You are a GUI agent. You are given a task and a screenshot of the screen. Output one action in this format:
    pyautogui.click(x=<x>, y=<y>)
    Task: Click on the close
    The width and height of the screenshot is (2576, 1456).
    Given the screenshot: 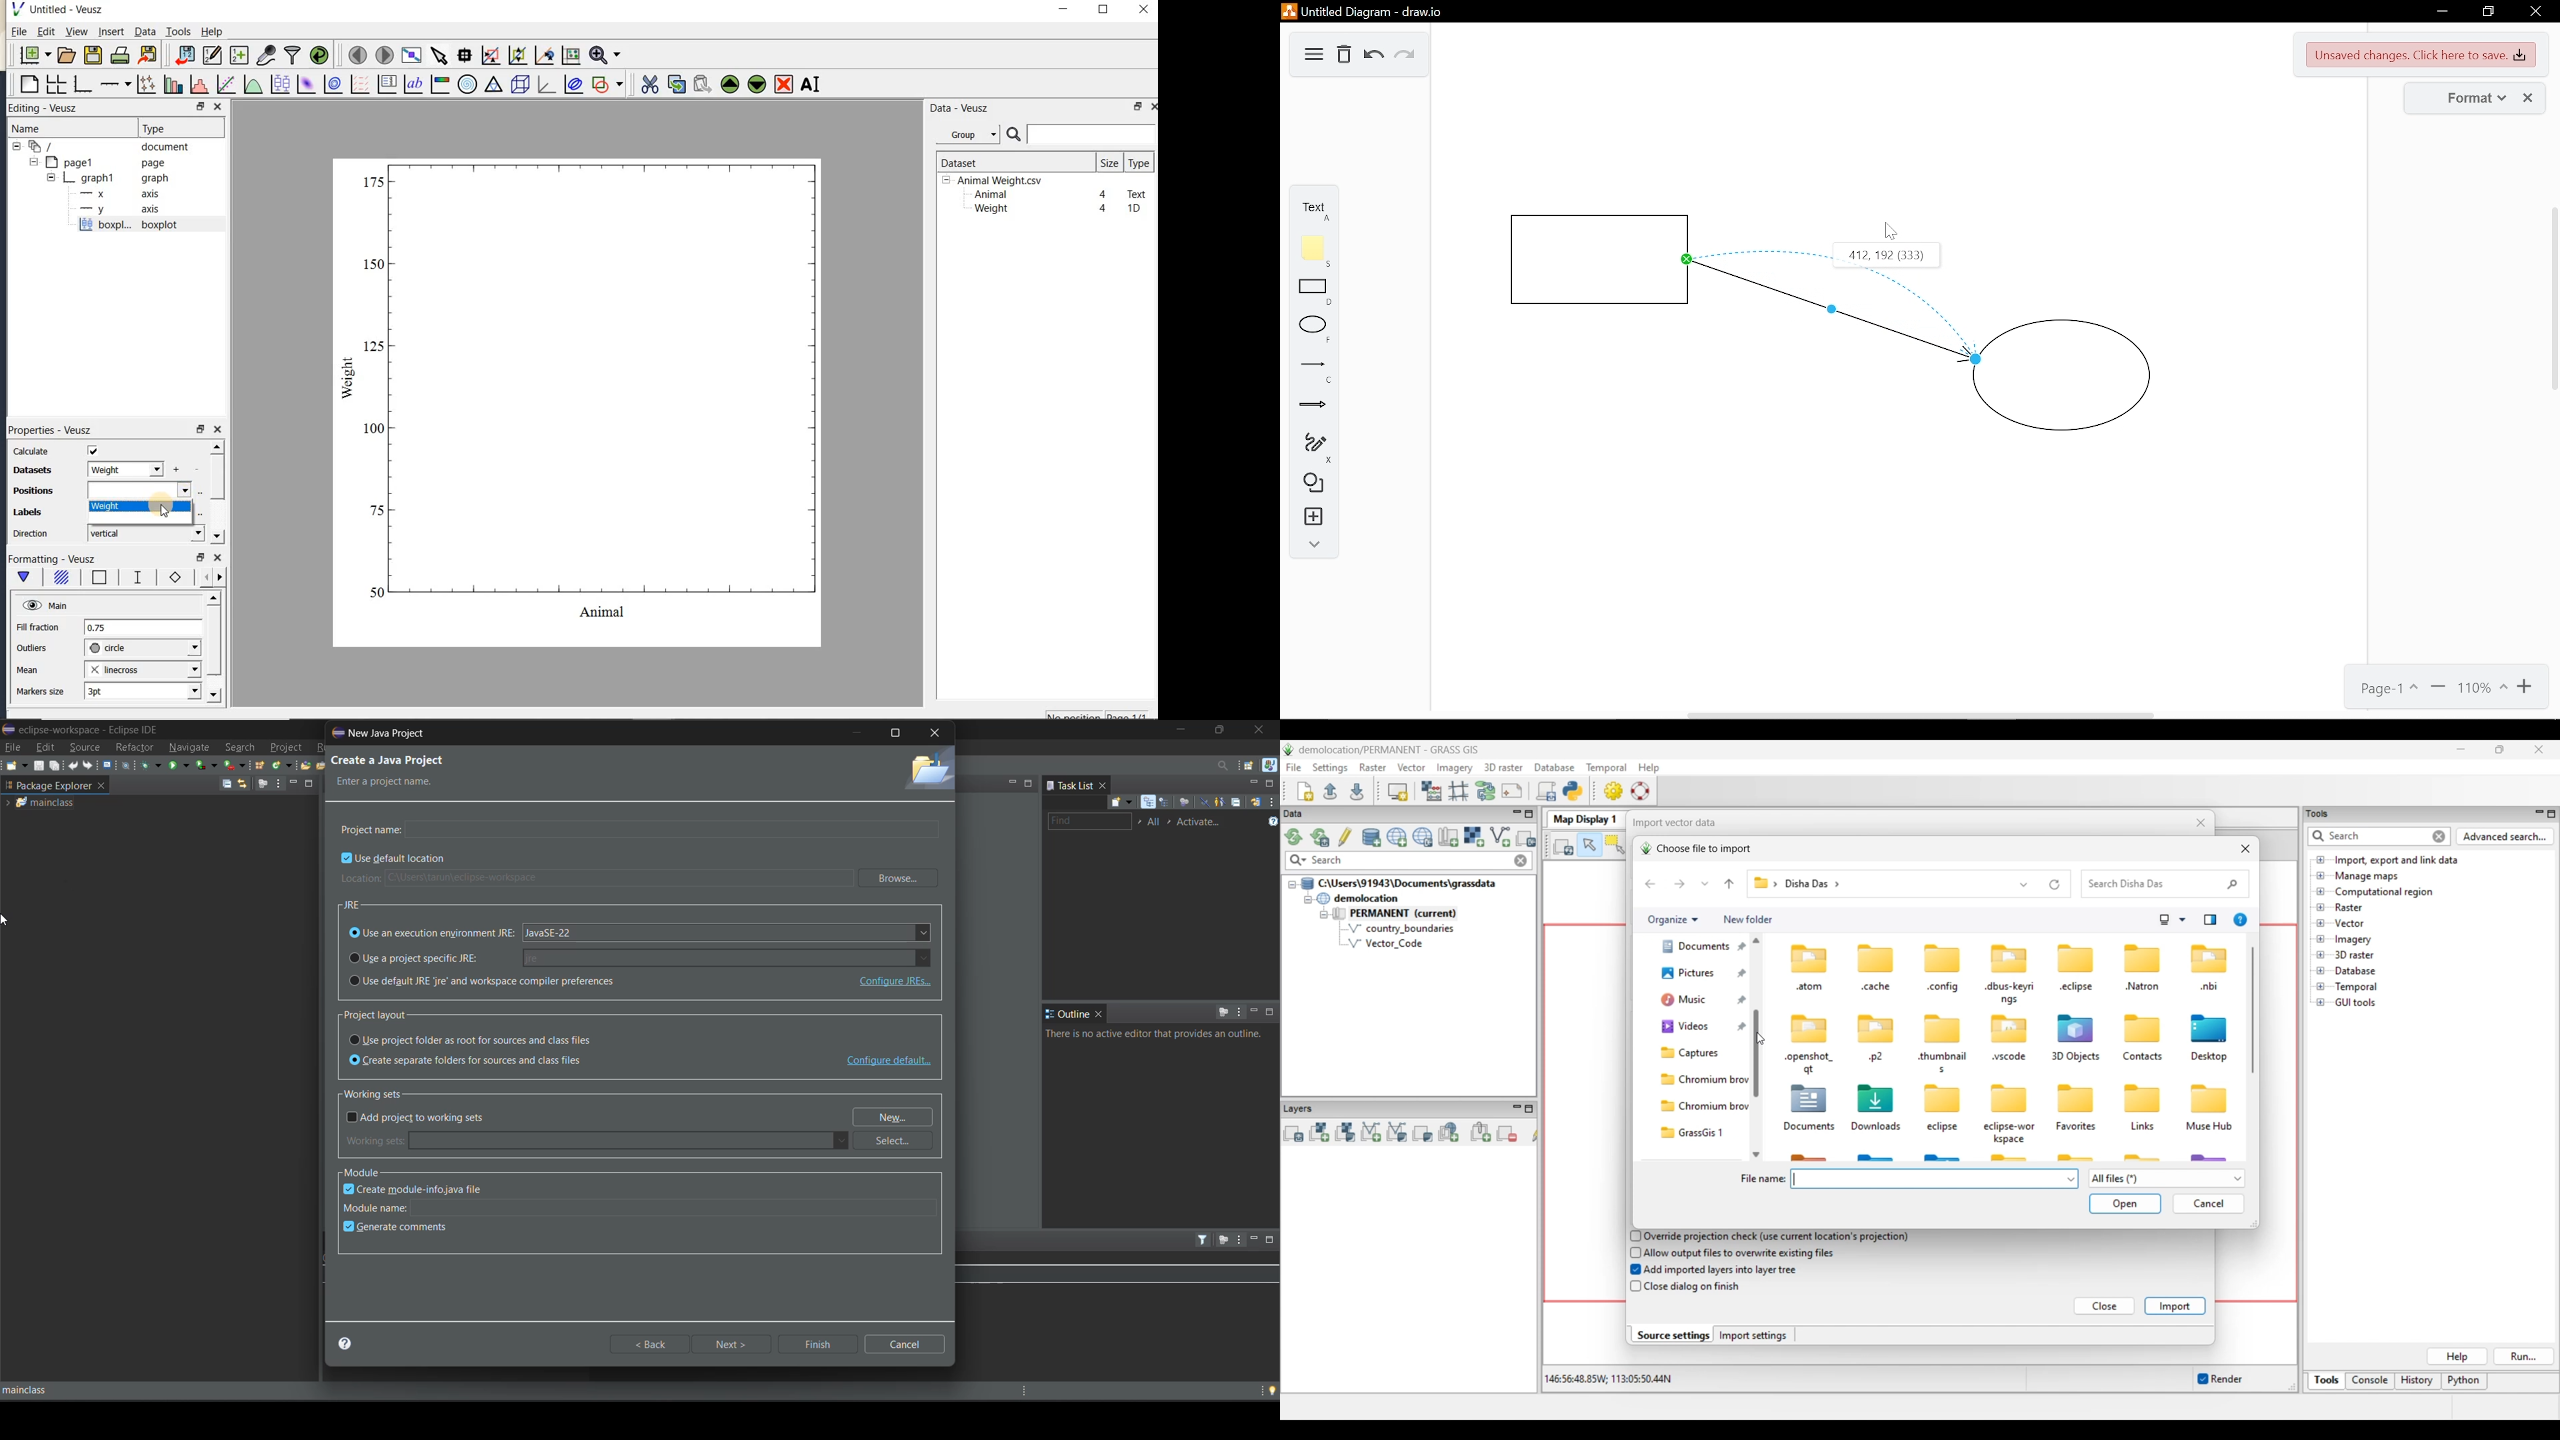 What is the action you would take?
    pyautogui.click(x=218, y=559)
    